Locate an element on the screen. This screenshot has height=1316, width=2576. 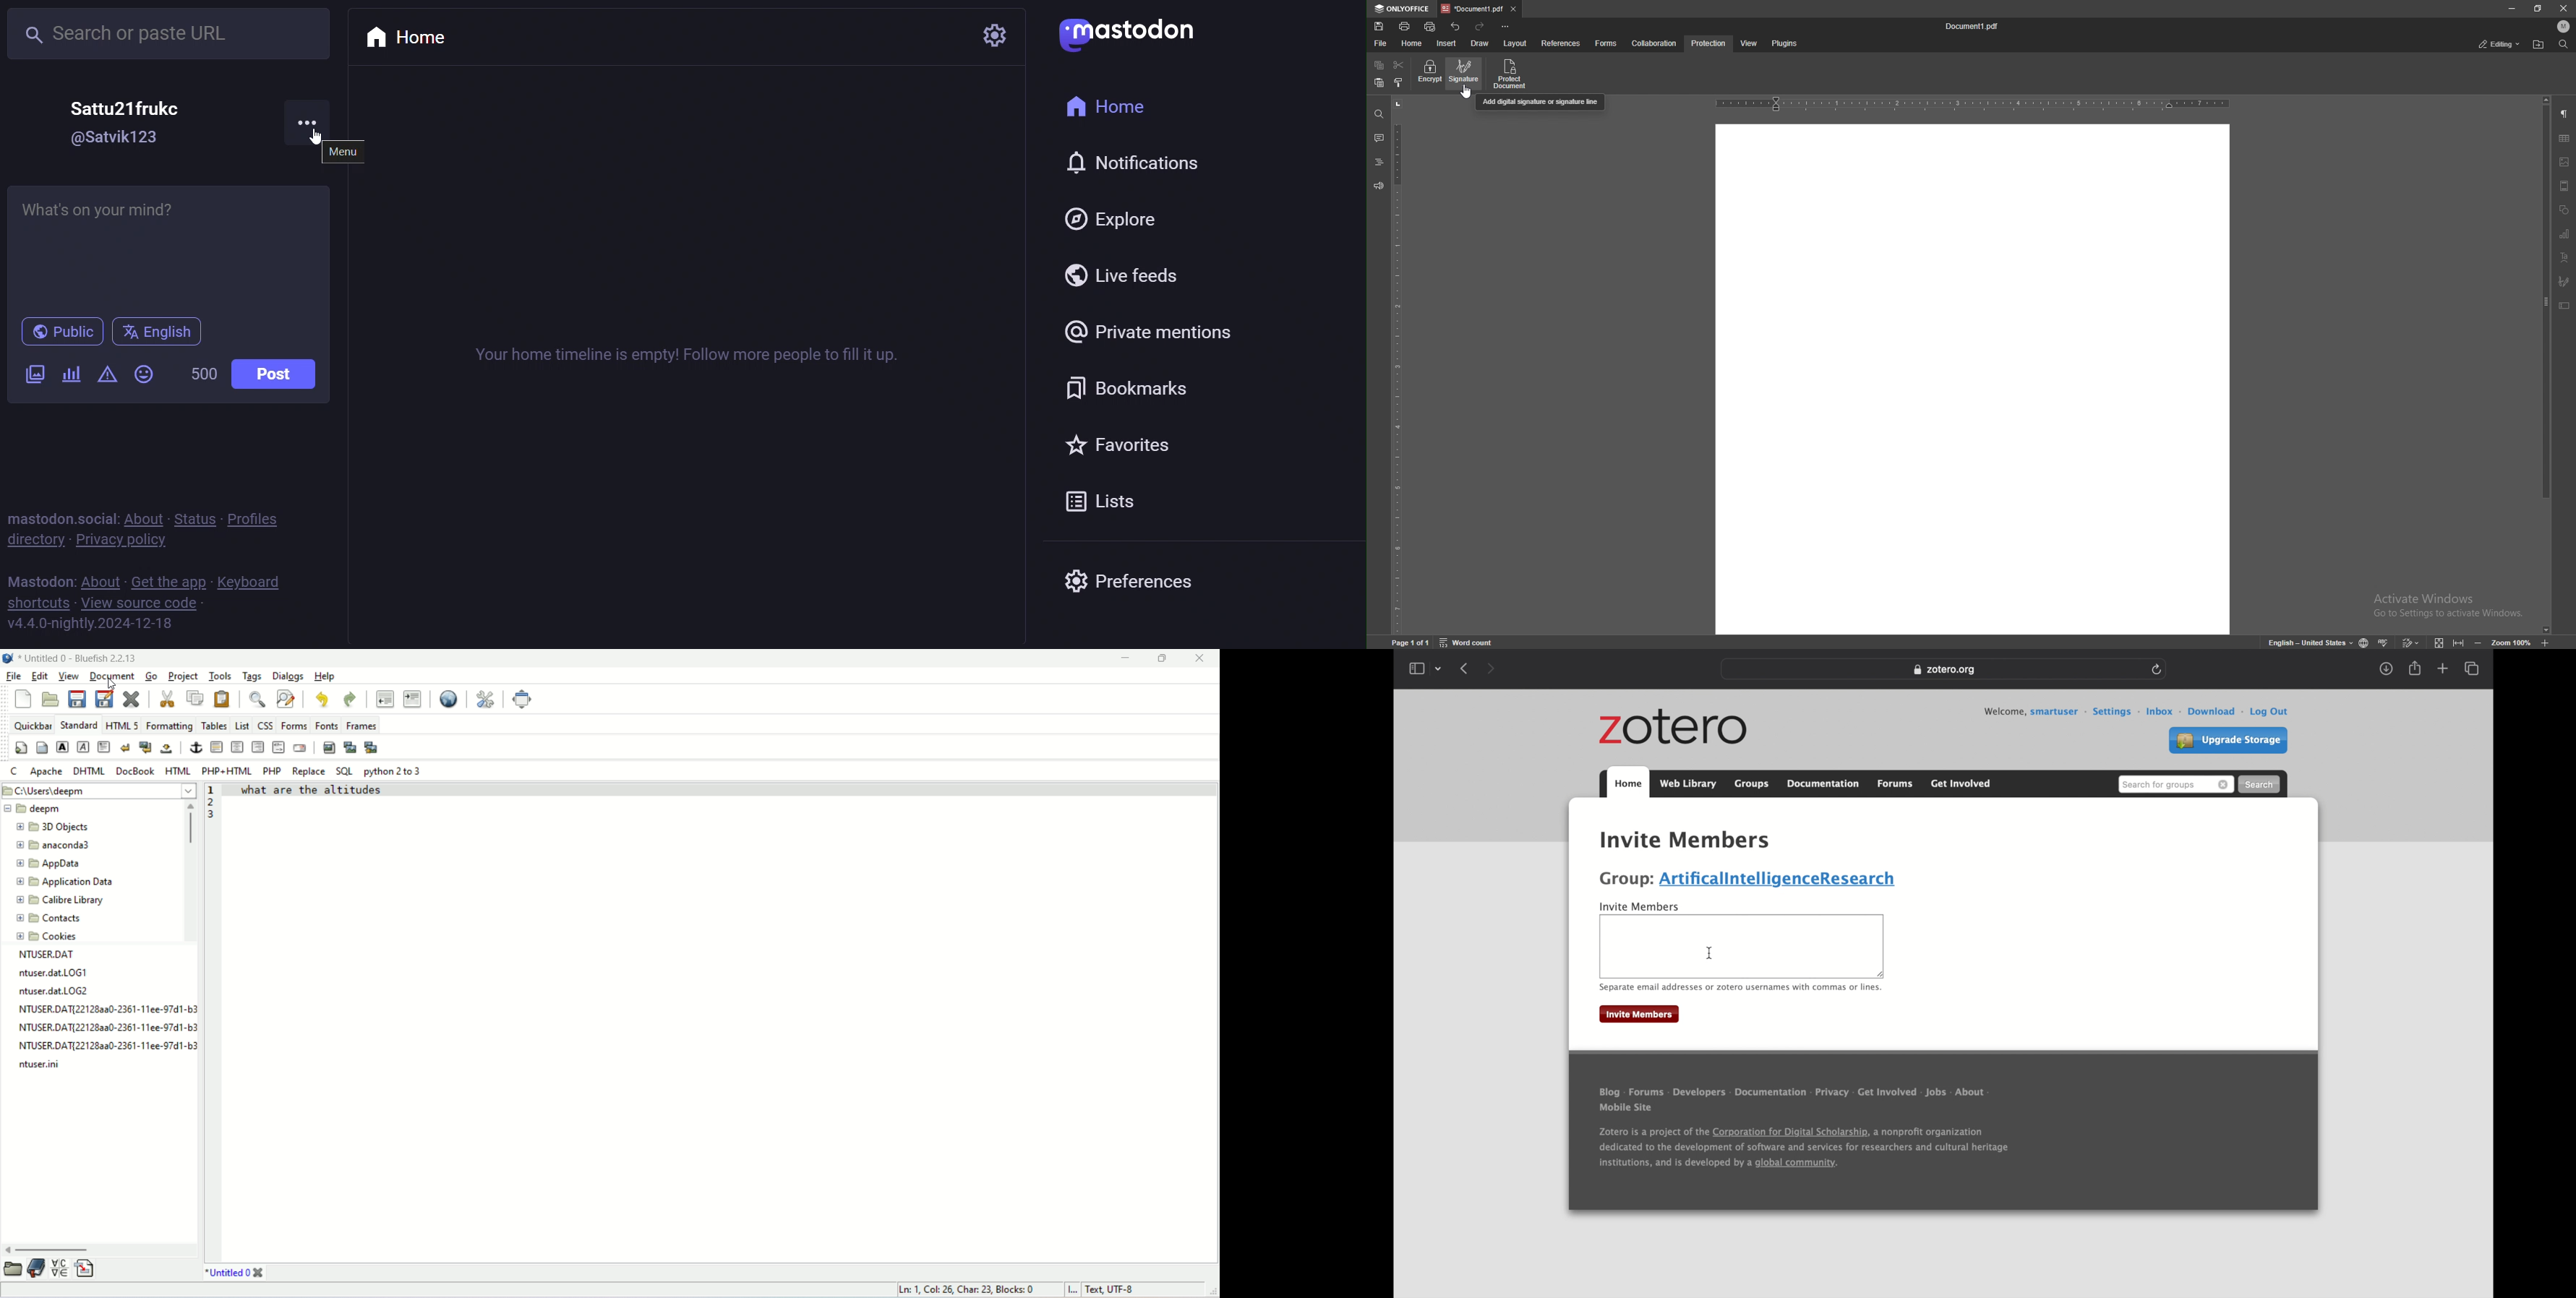
table is located at coordinates (2565, 139).